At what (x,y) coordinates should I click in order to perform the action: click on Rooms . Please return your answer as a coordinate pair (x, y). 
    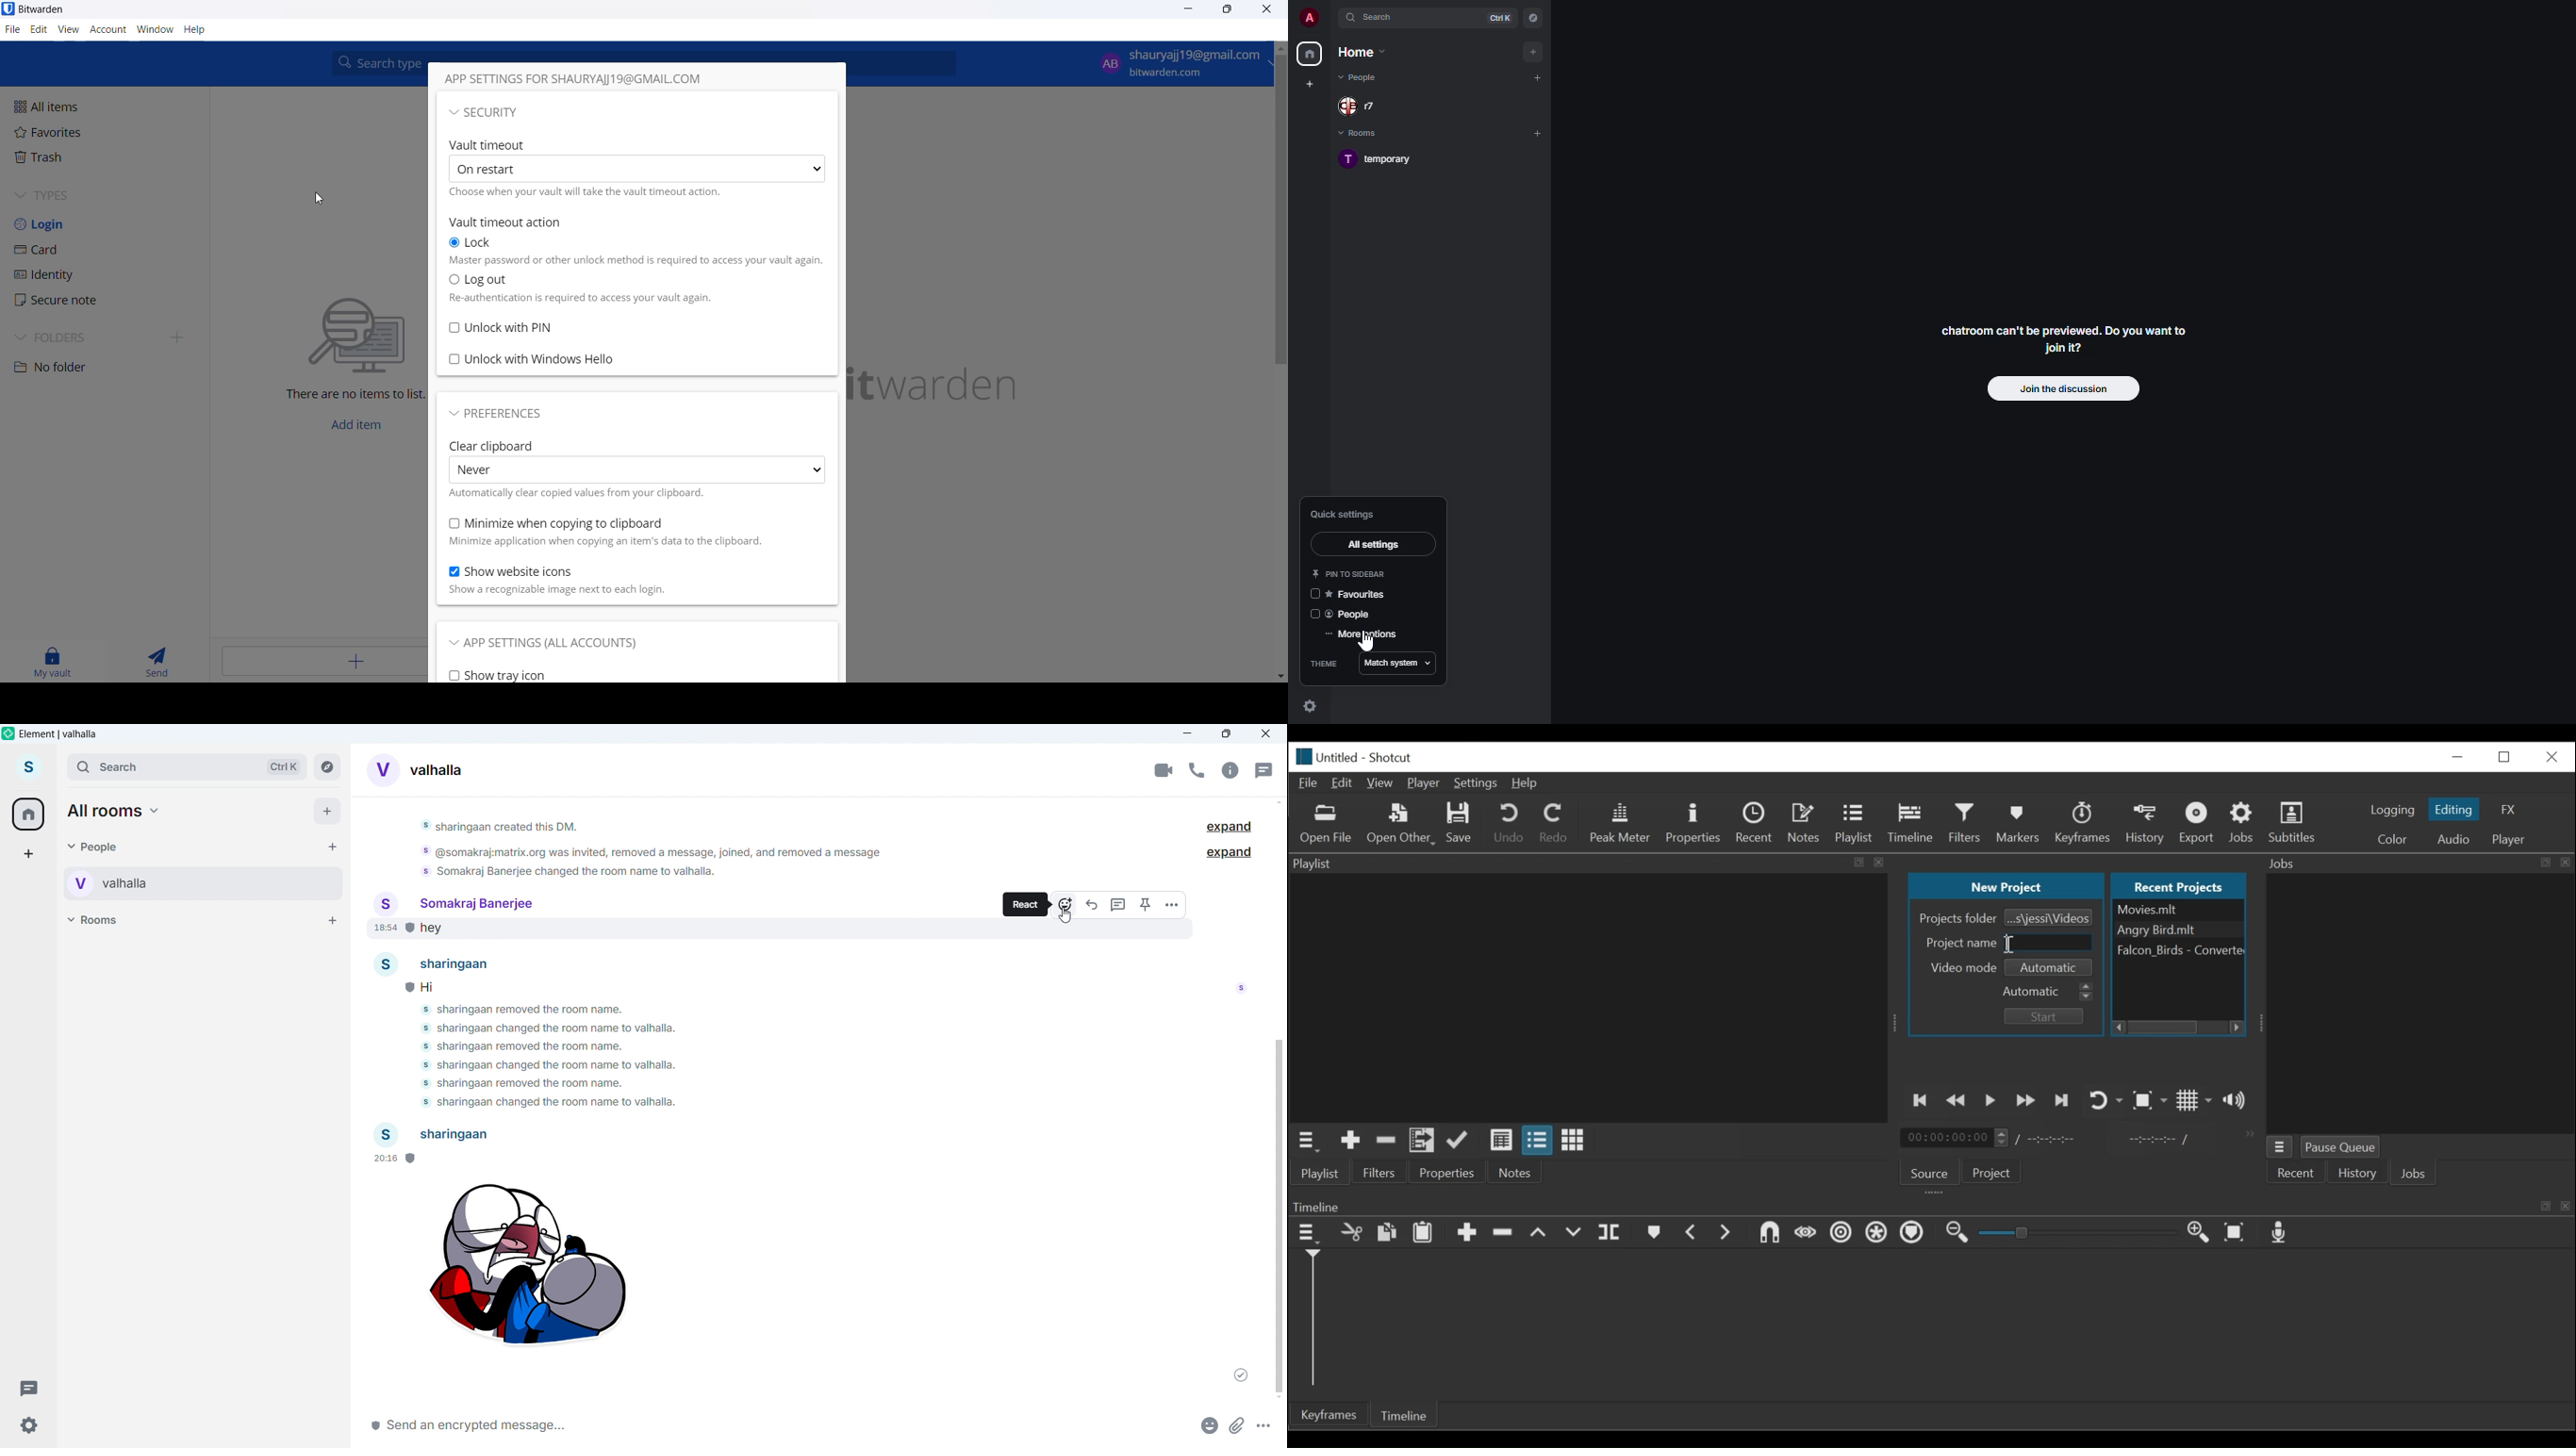
    Looking at the image, I should click on (95, 919).